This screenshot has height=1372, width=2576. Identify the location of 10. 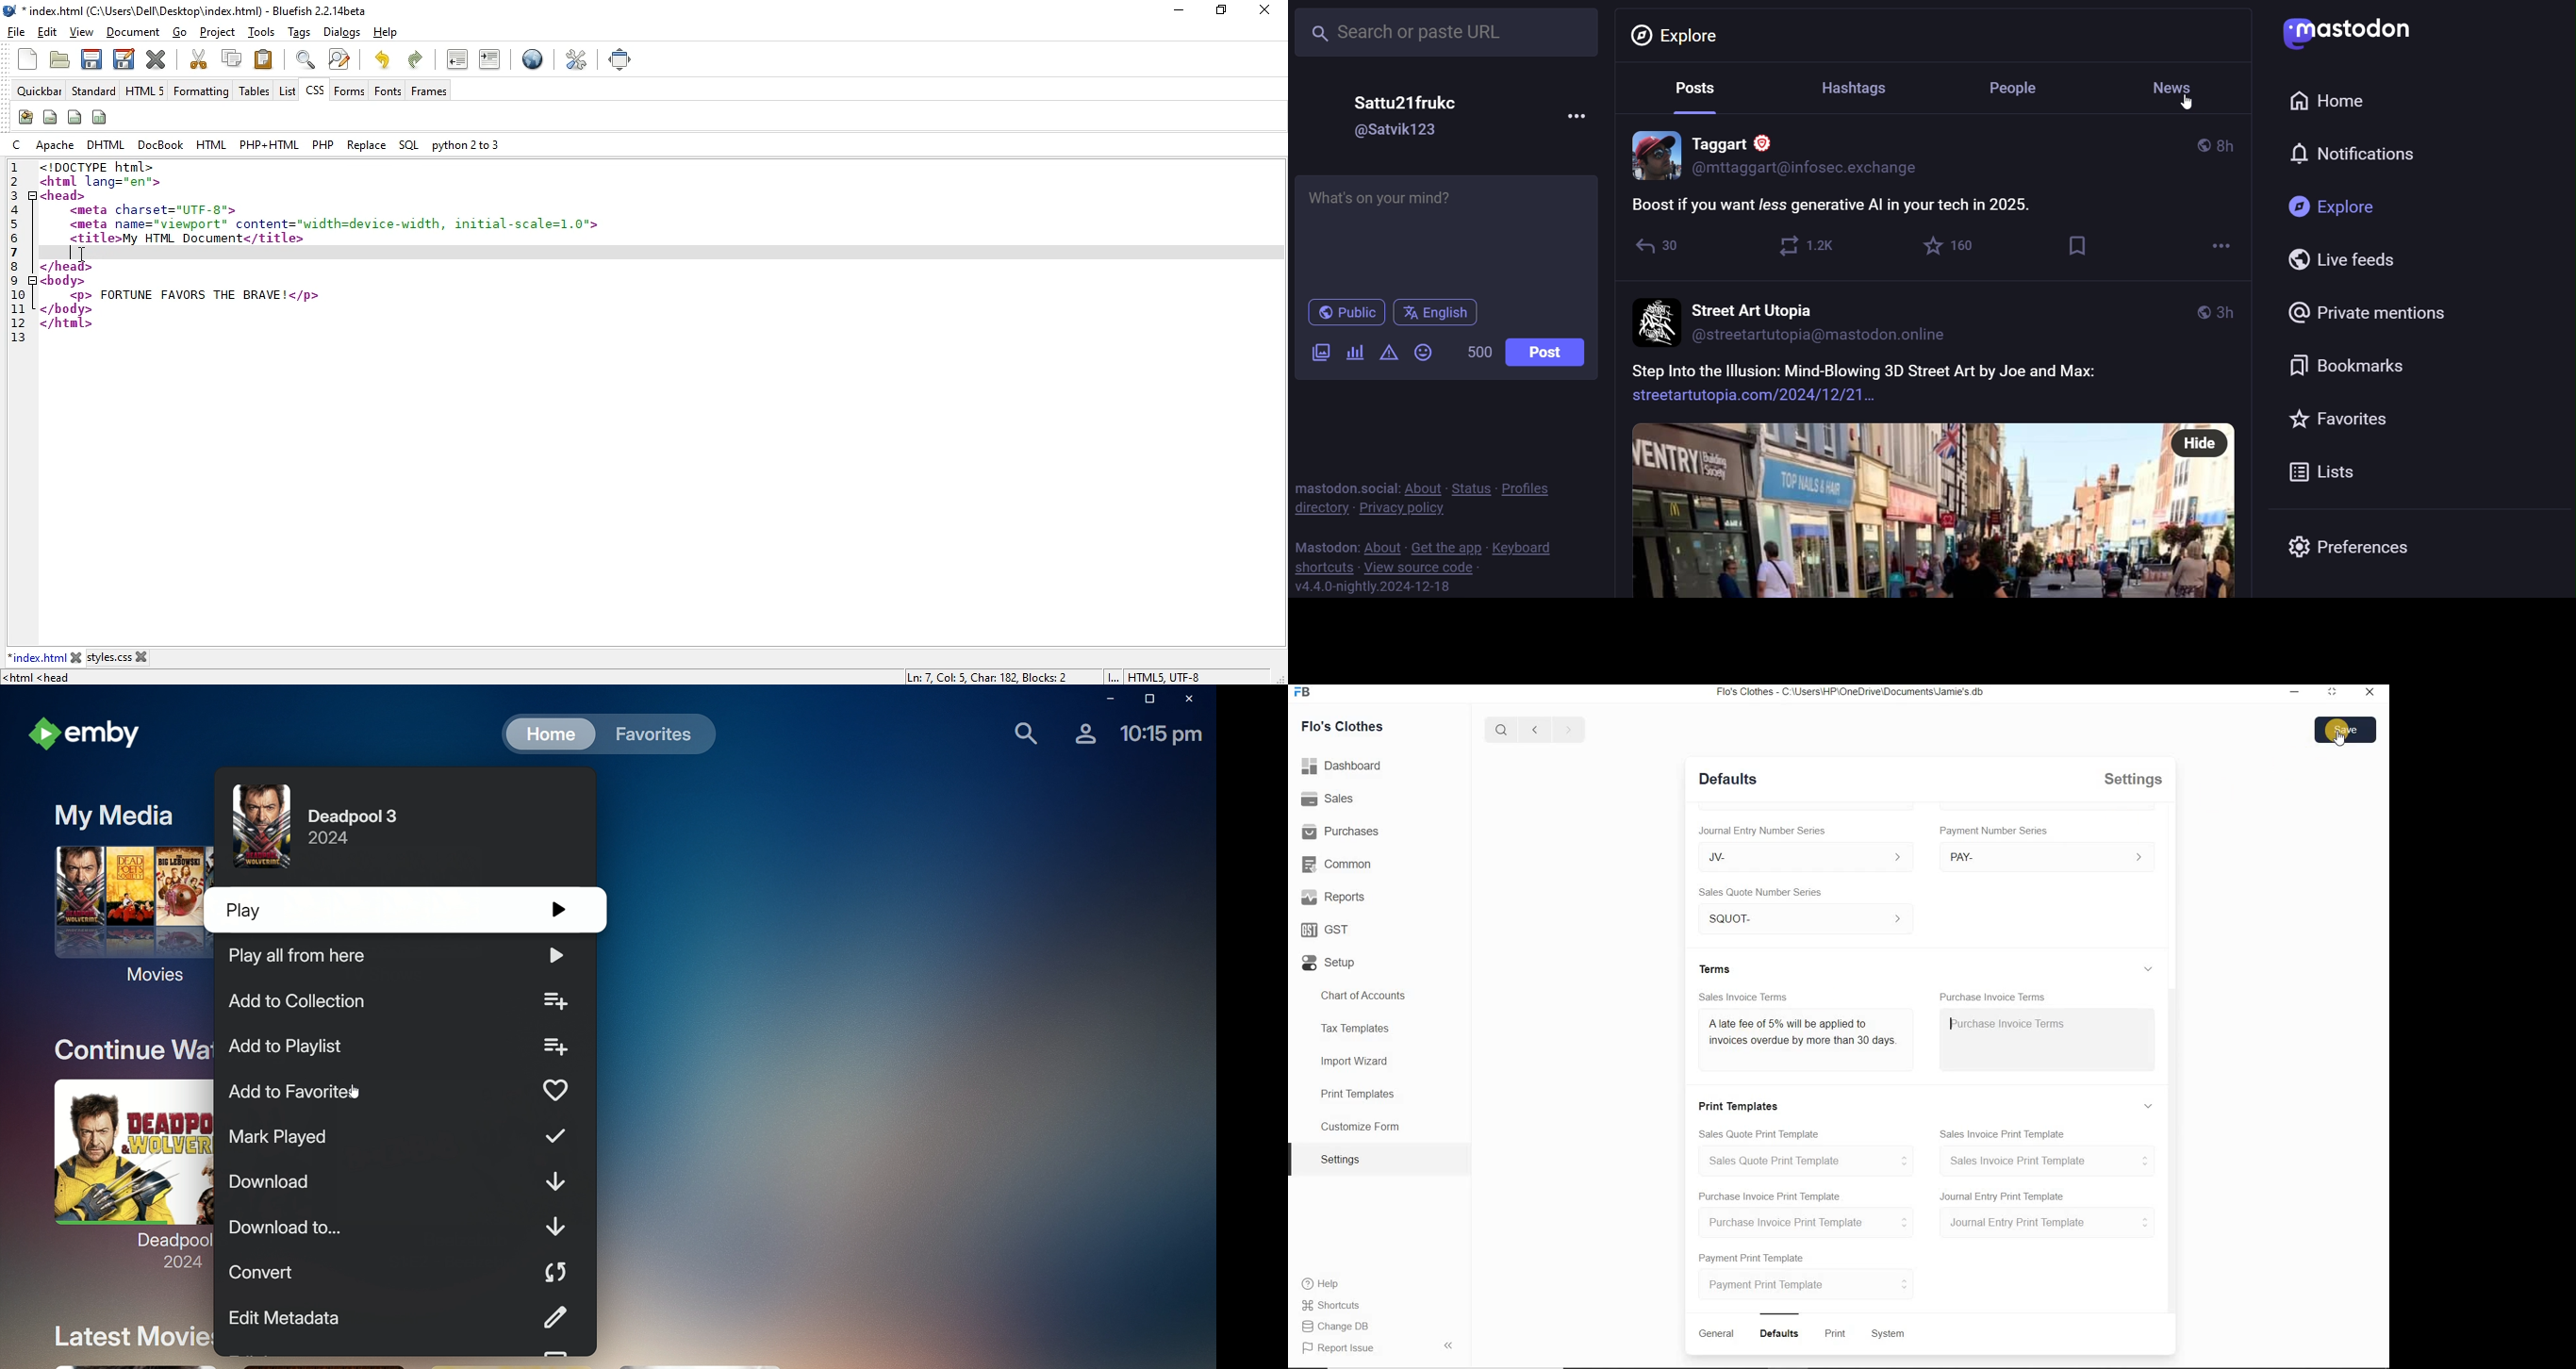
(21, 294).